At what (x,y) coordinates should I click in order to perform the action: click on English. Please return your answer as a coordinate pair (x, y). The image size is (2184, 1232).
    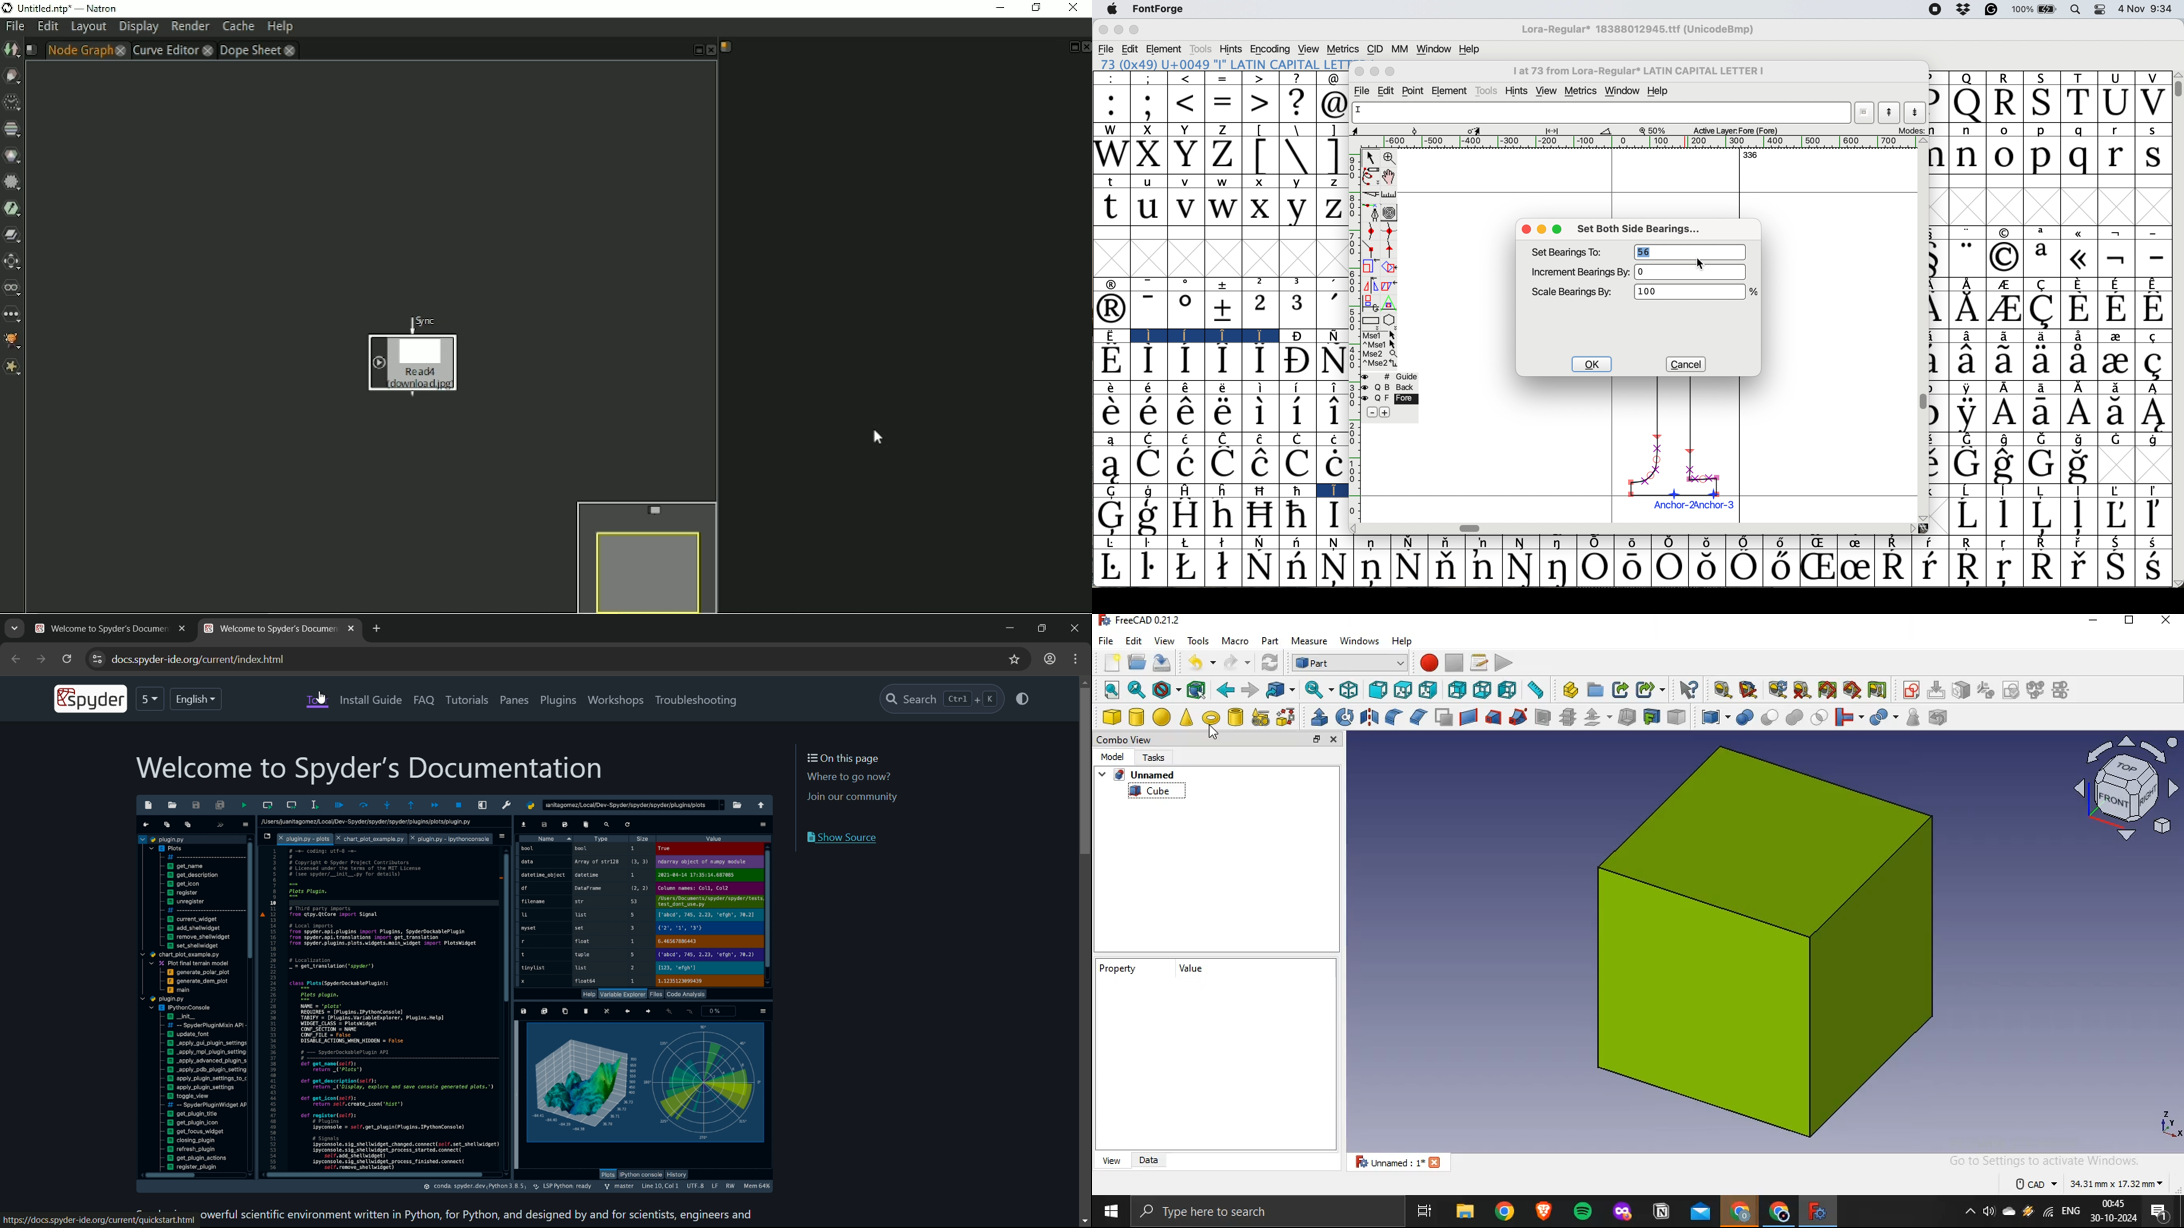
    Looking at the image, I should click on (195, 699).